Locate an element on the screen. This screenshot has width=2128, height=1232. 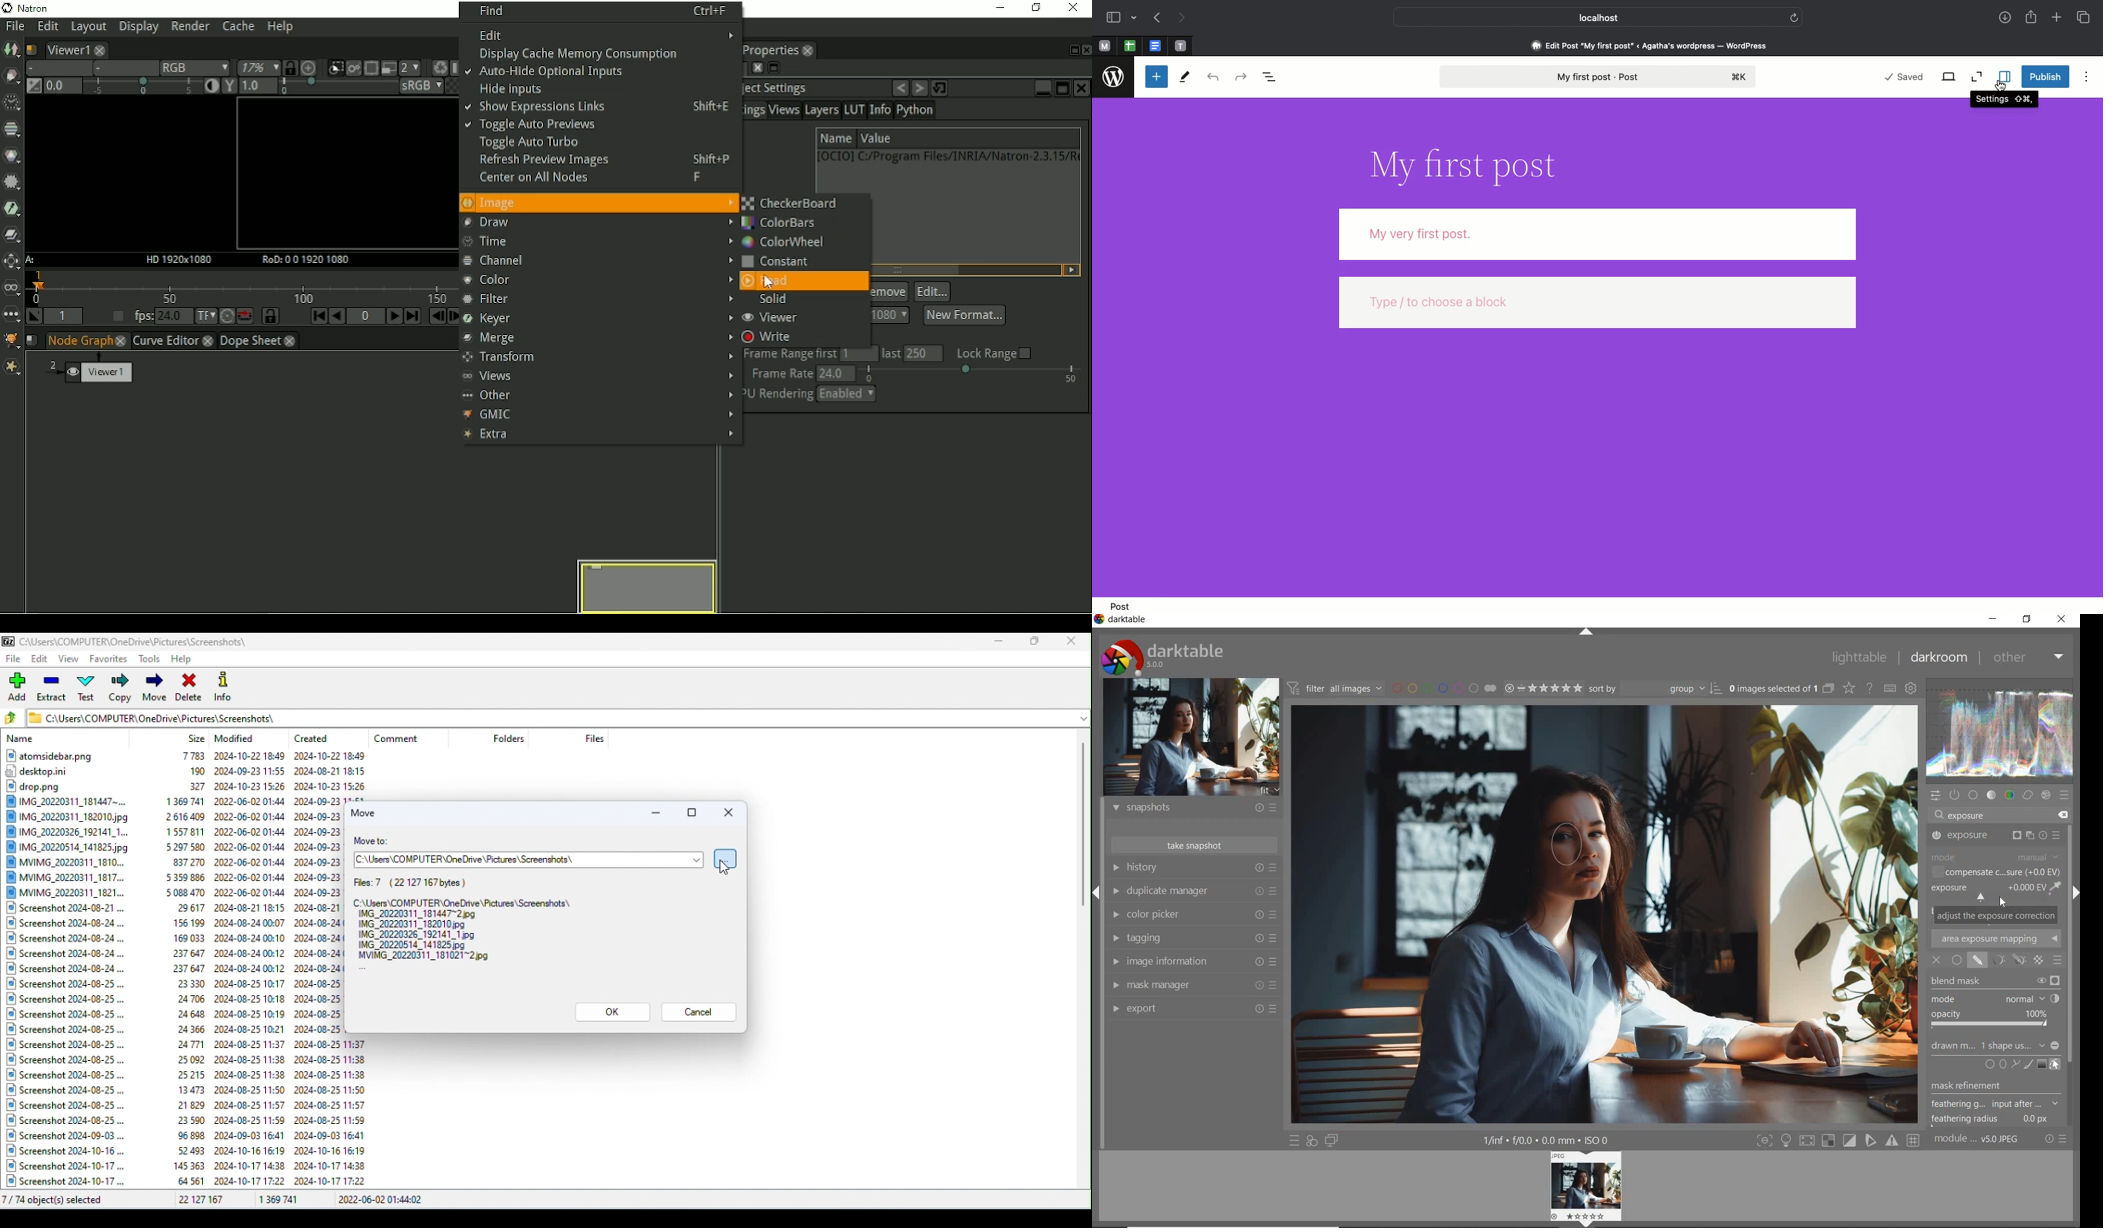
export is located at coordinates (1194, 1008).